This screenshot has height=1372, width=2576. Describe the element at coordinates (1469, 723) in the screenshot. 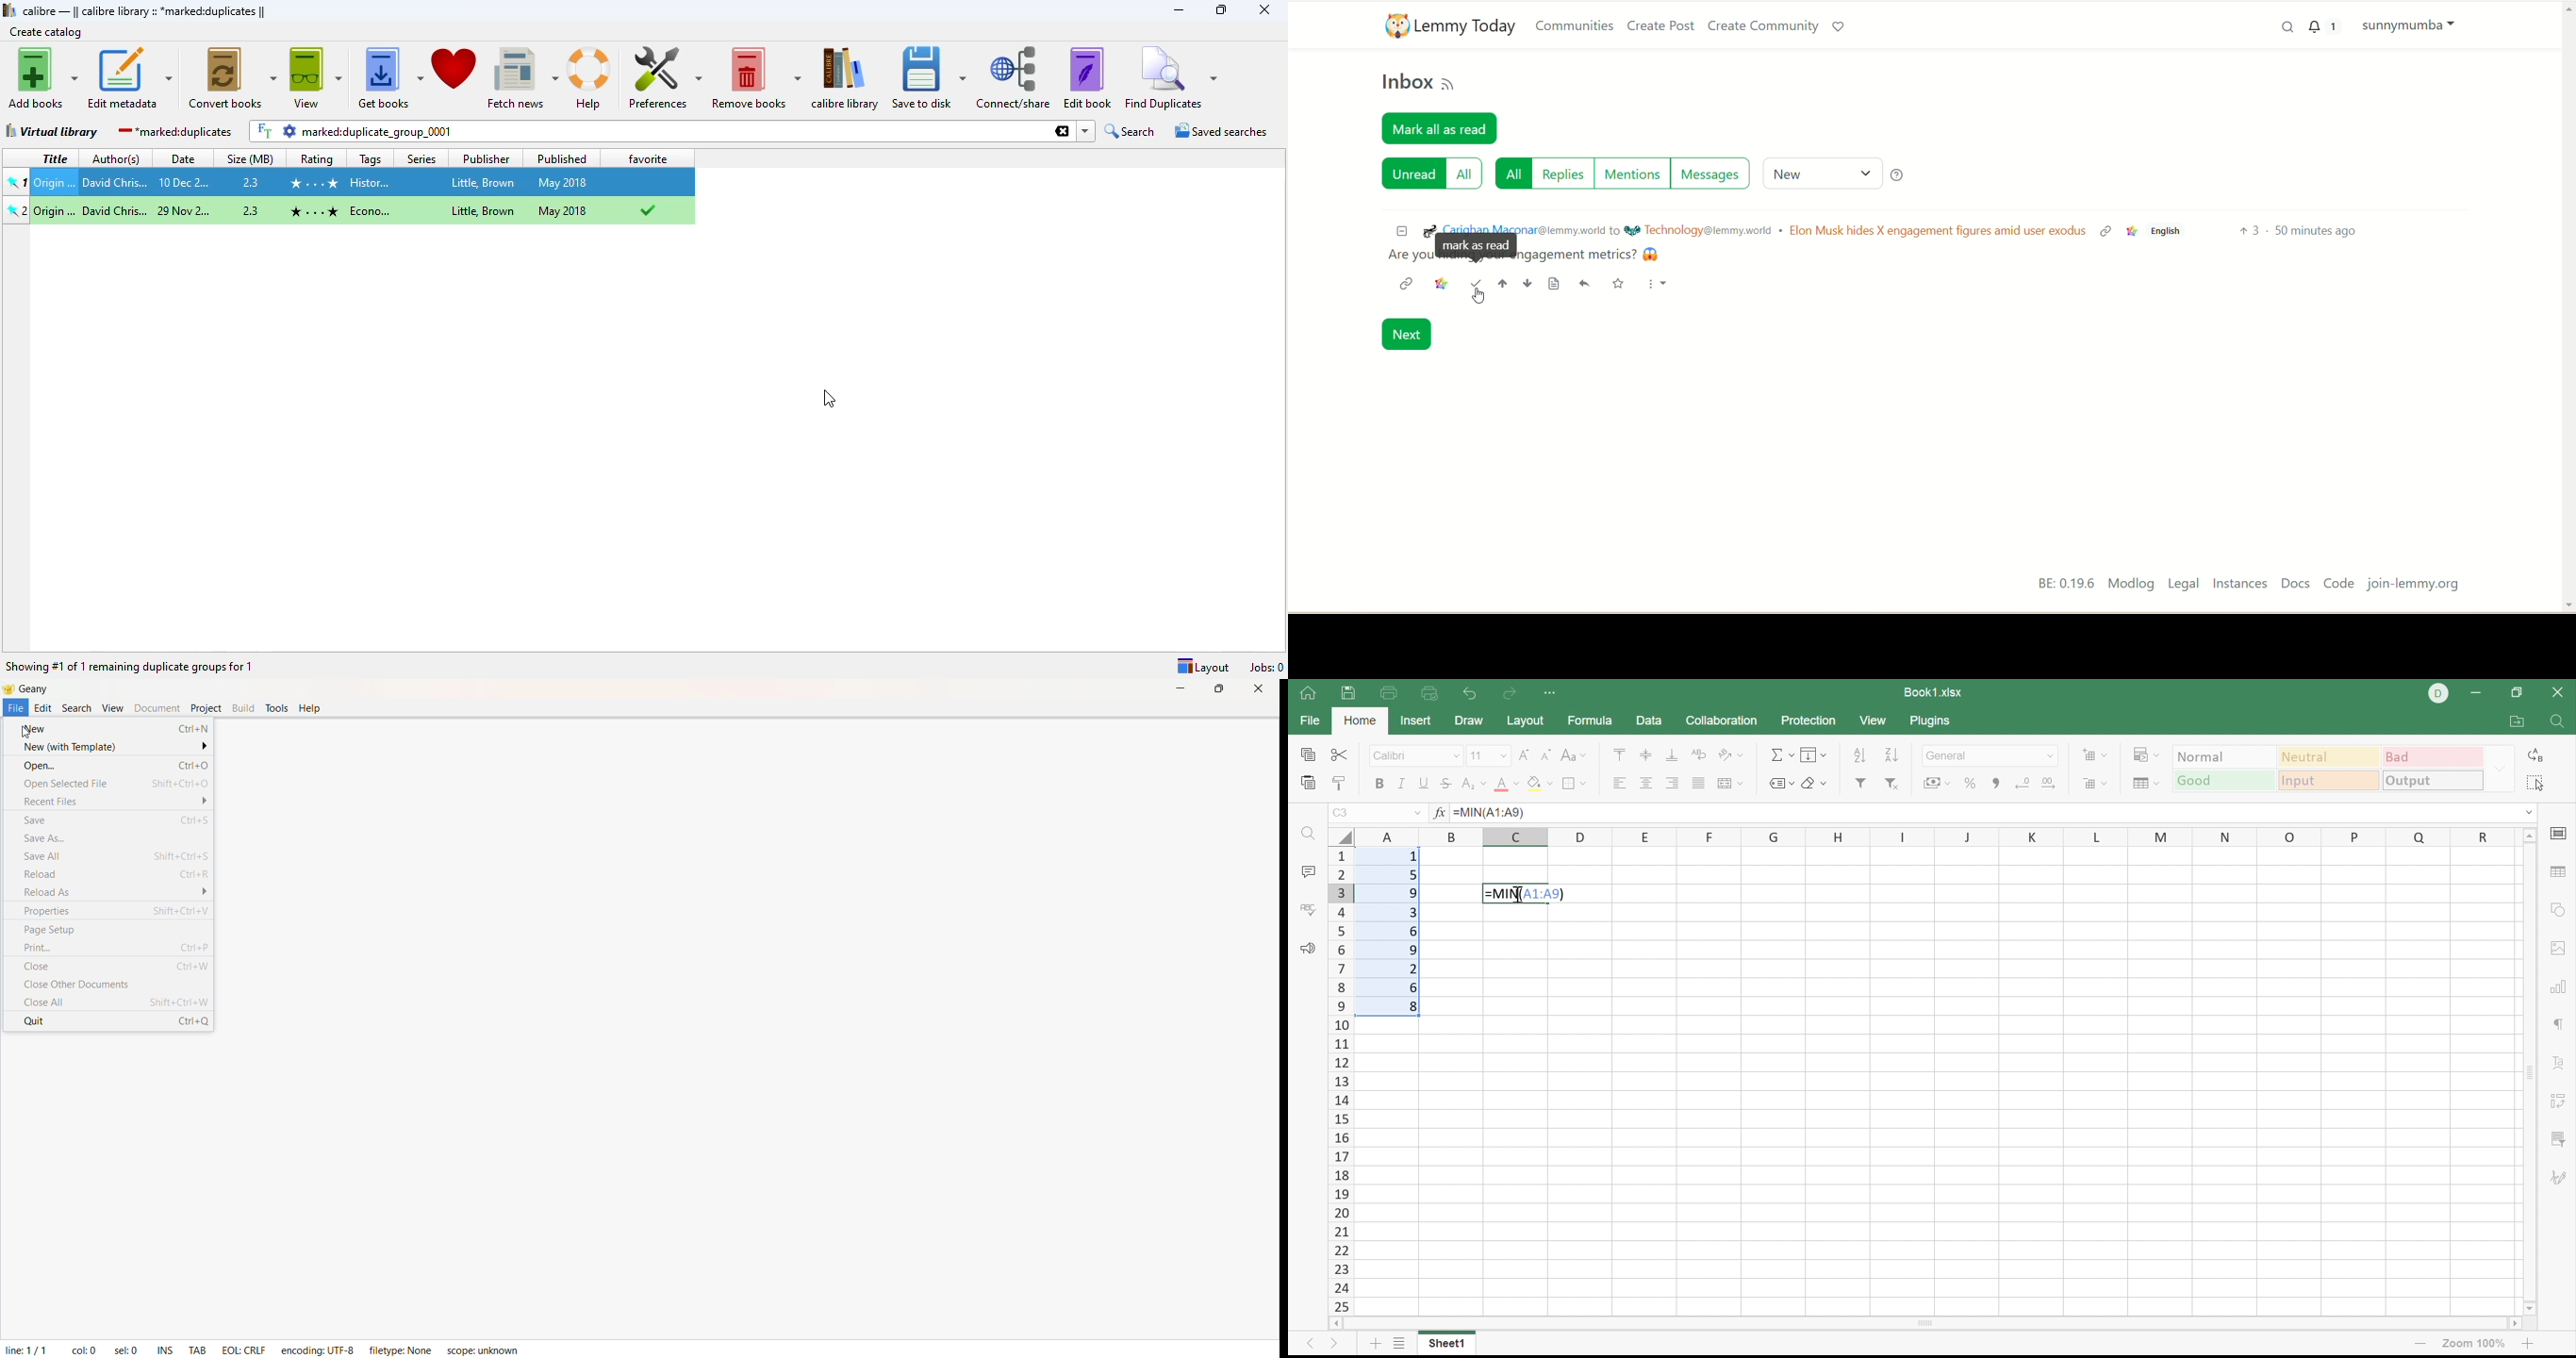

I see `Draw` at that location.